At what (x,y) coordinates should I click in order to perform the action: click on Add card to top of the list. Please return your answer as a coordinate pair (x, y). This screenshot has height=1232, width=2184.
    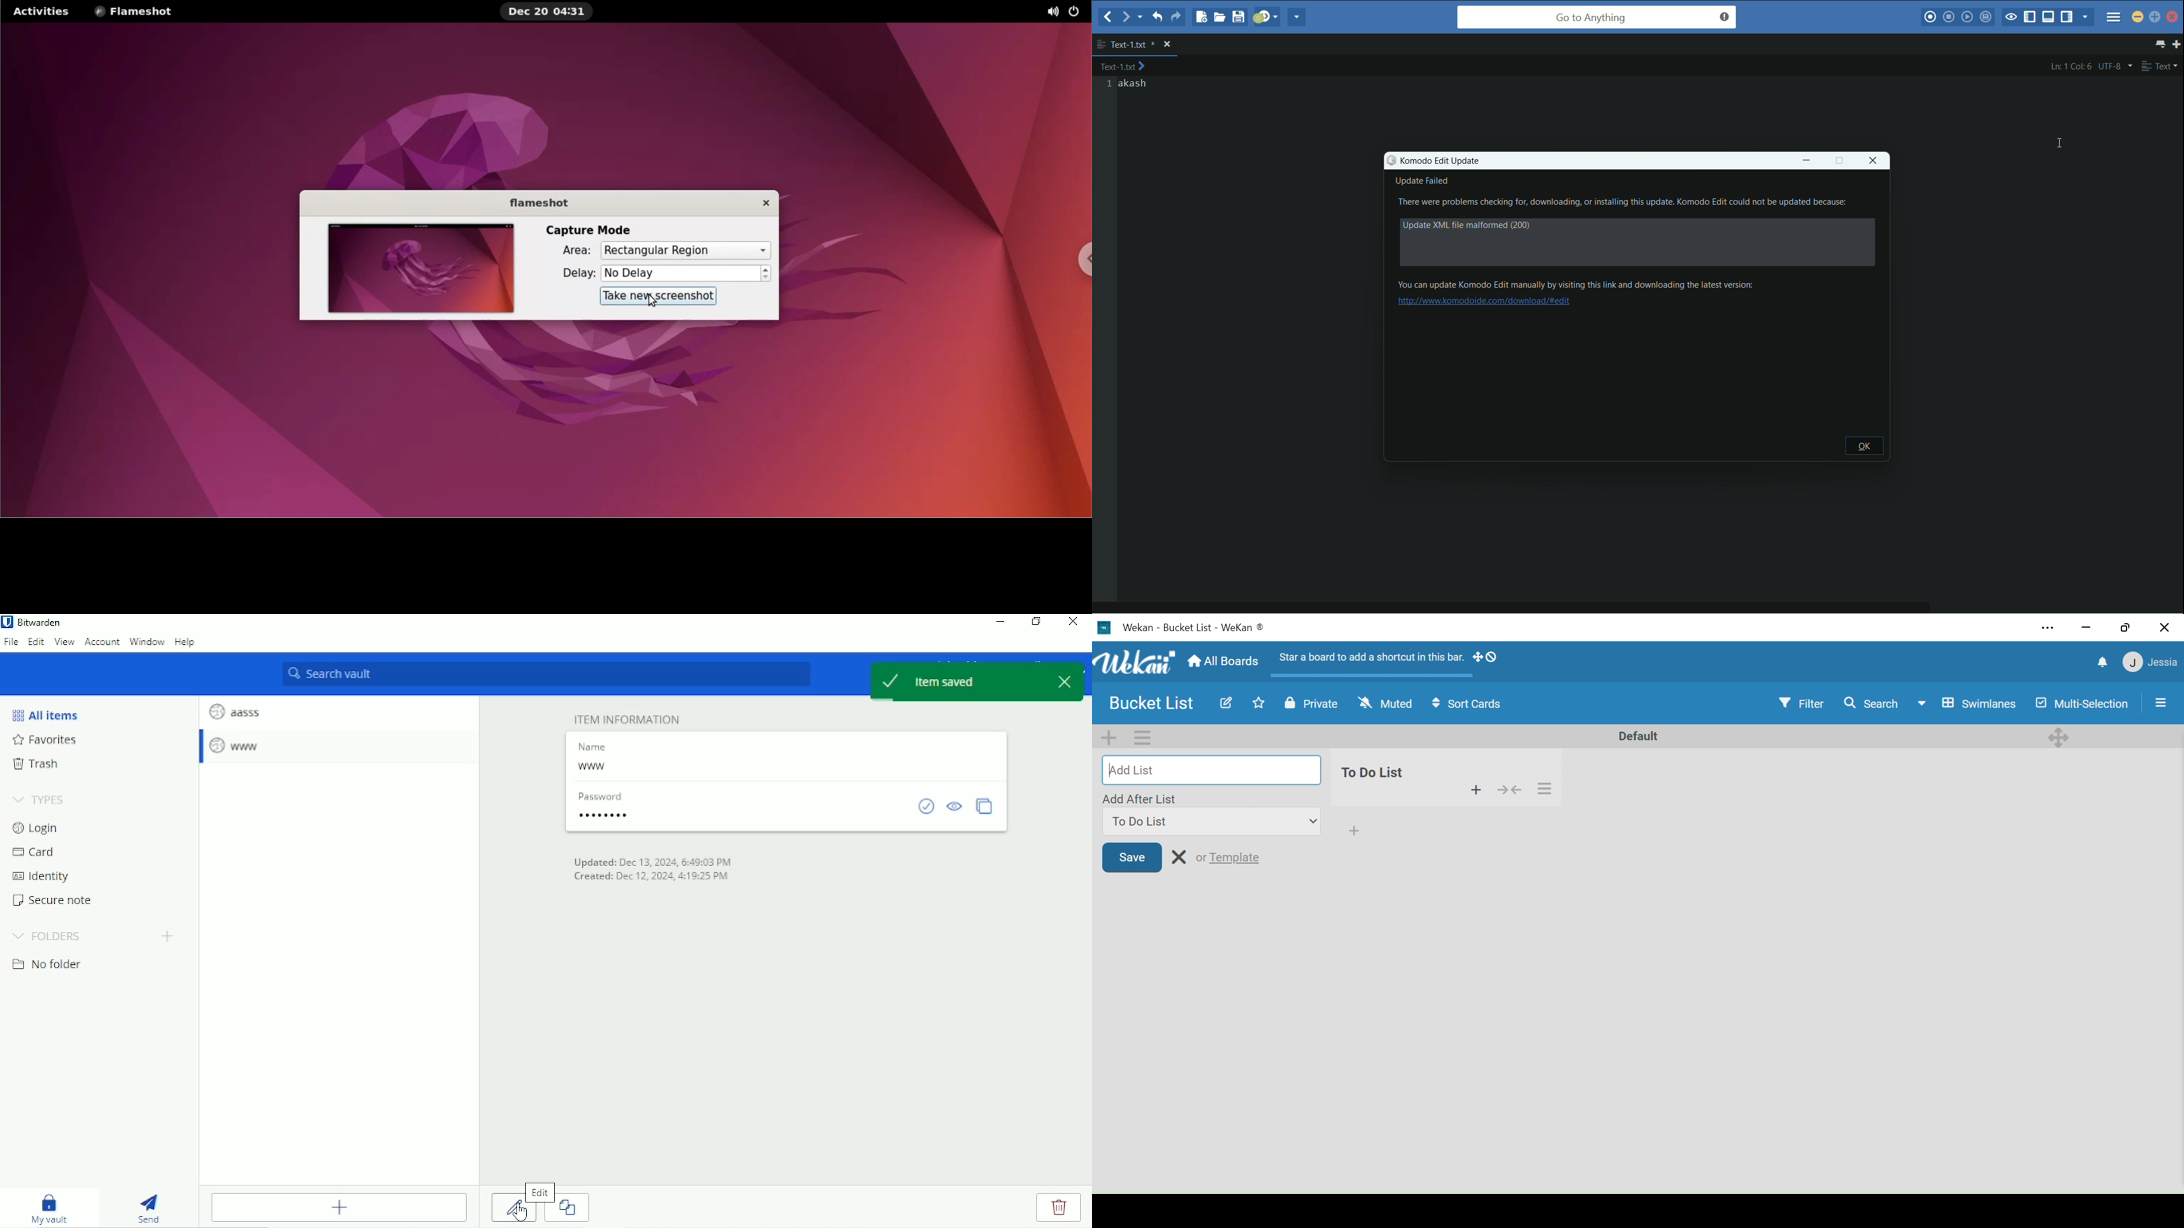
    Looking at the image, I should click on (1476, 789).